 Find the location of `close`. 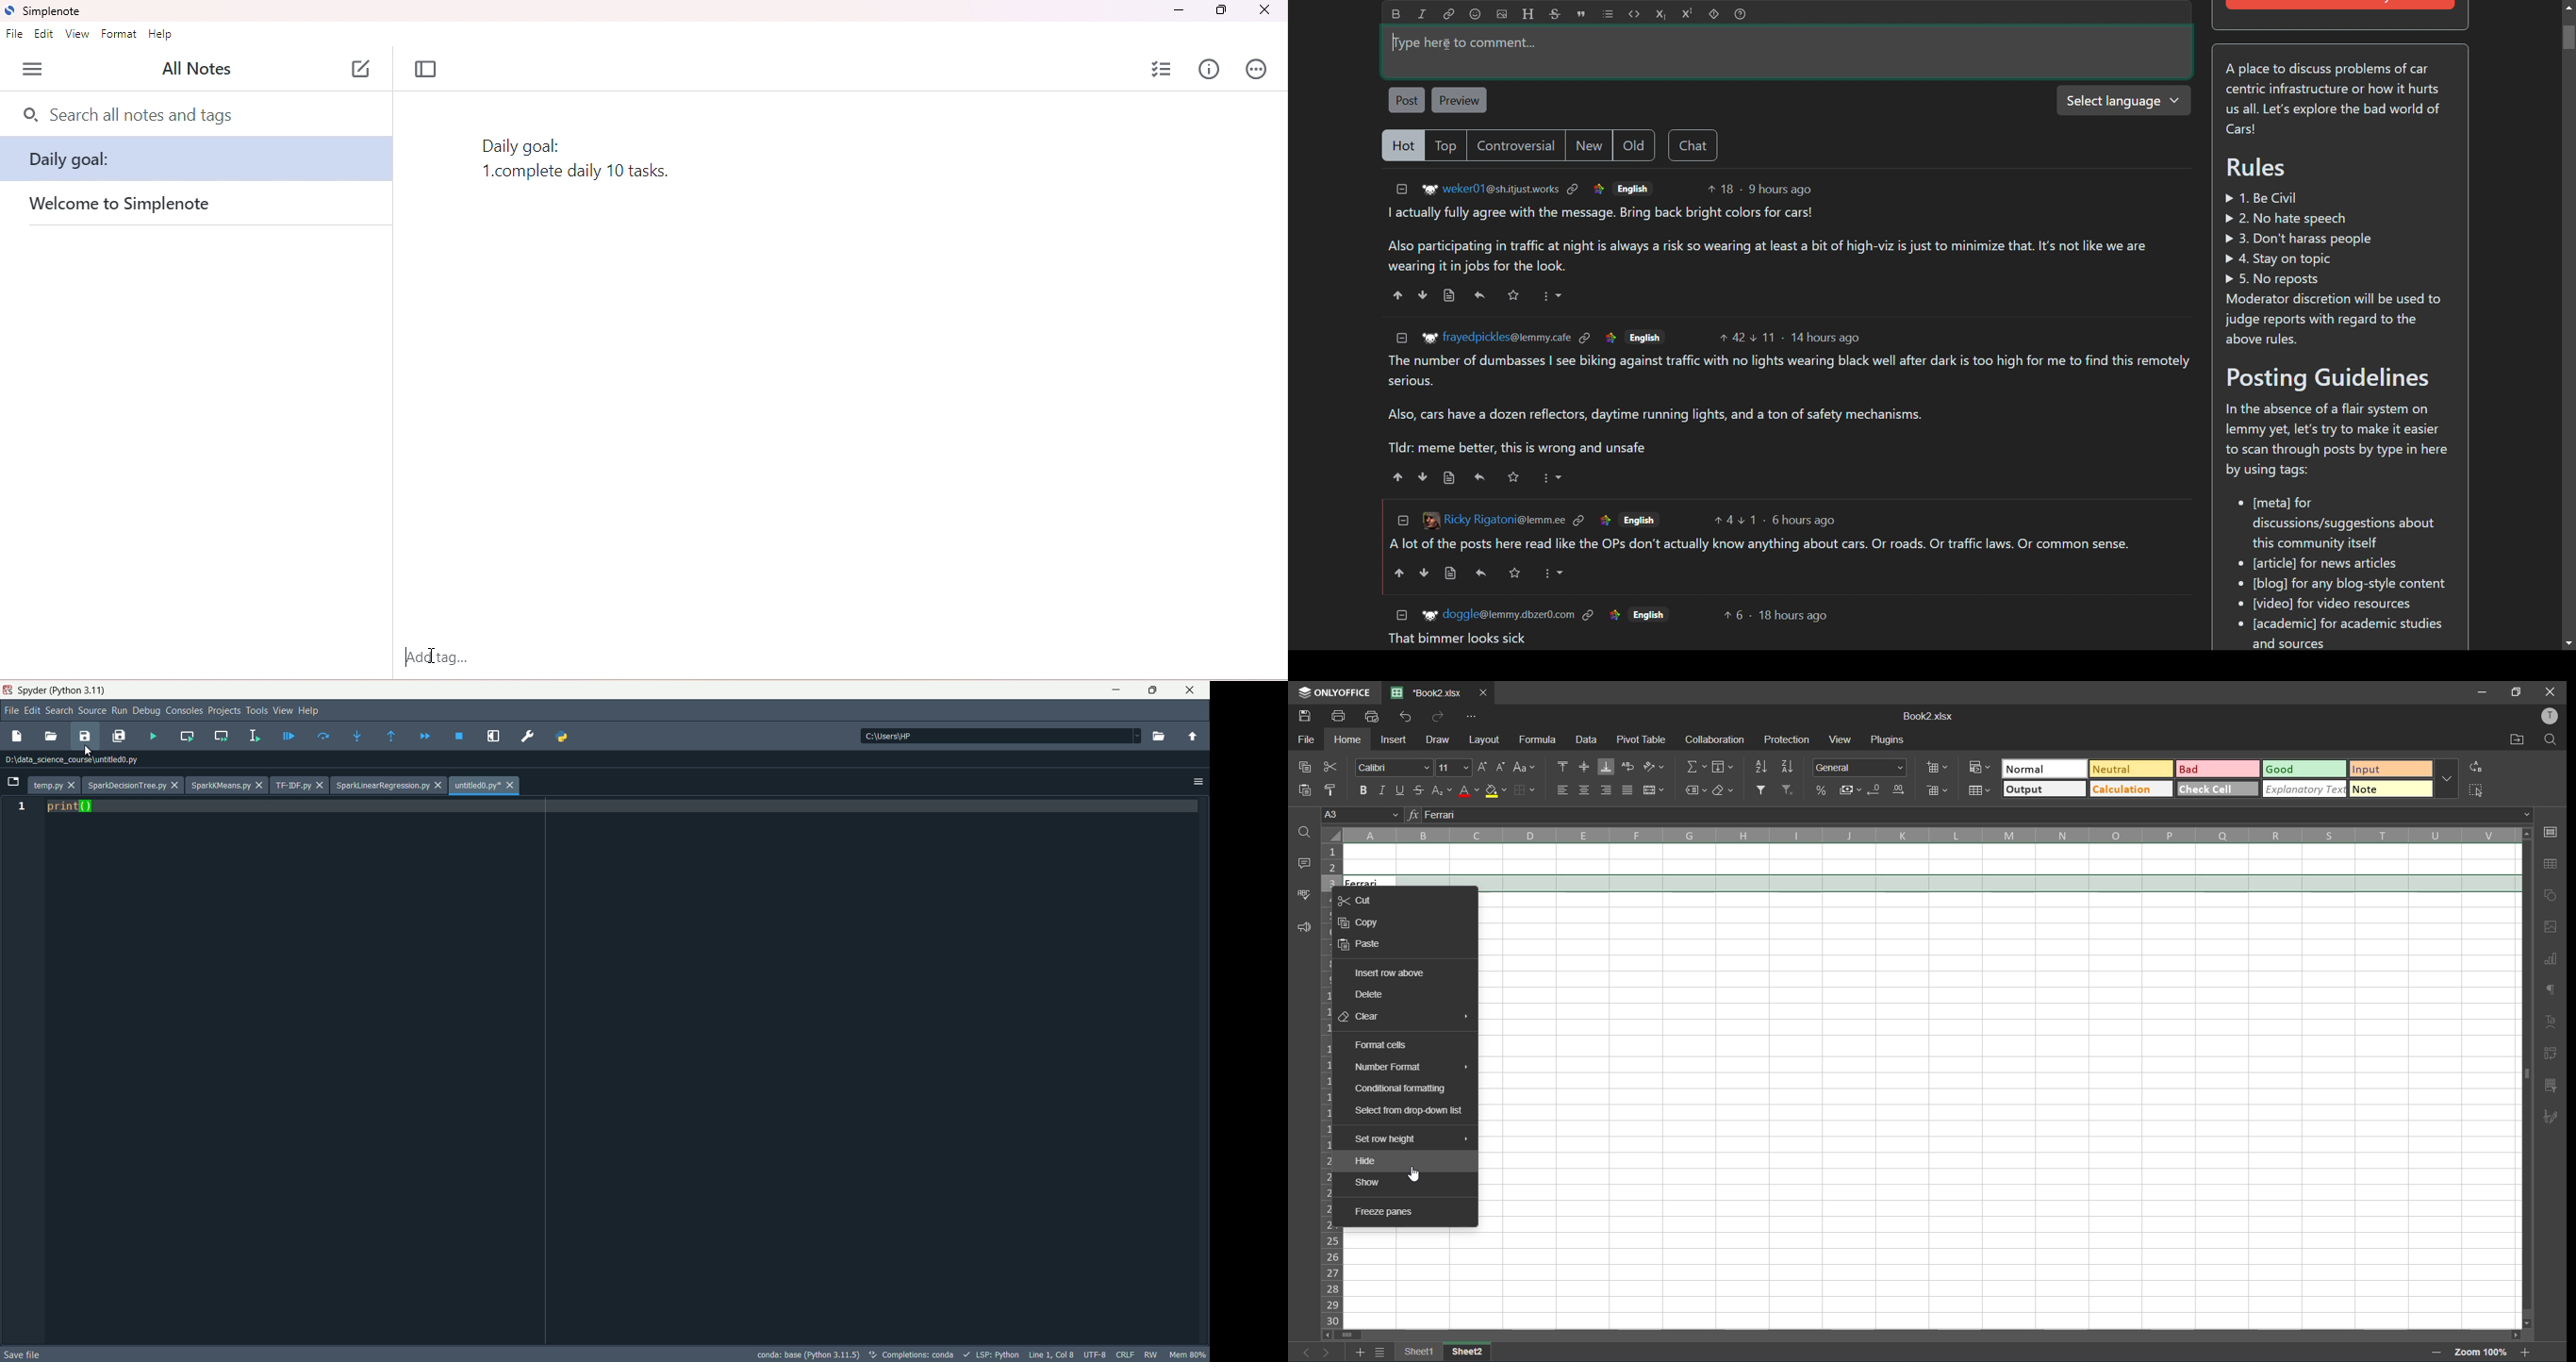

close is located at coordinates (440, 786).